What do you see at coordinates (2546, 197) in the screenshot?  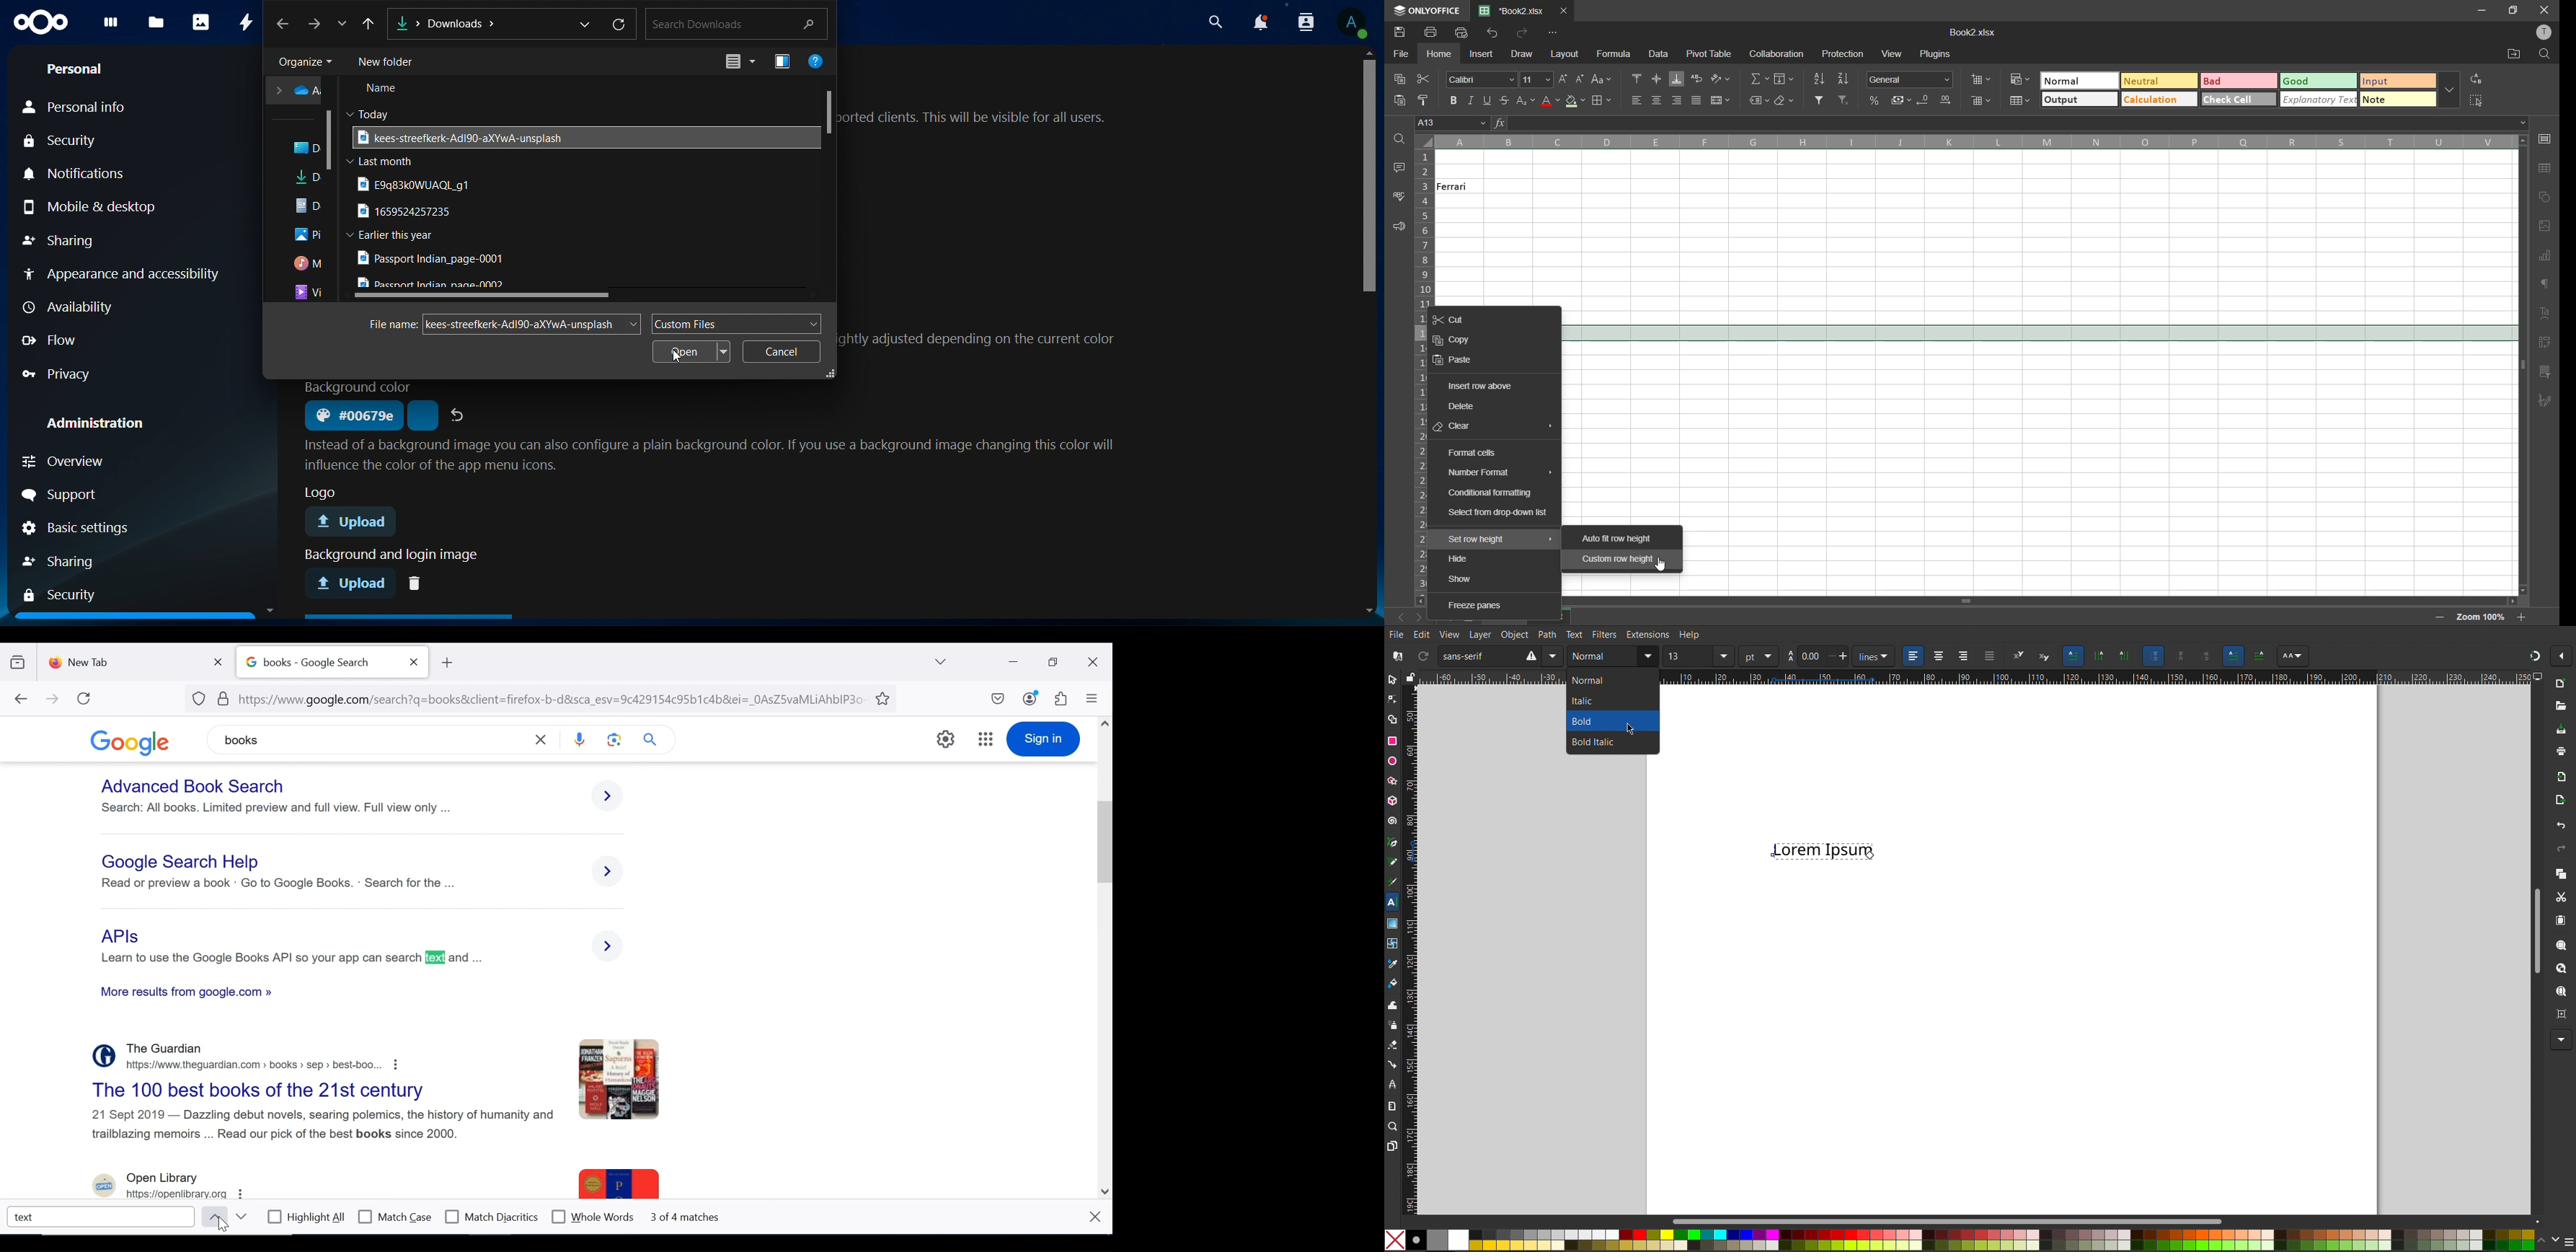 I see `shapes` at bounding box center [2546, 197].